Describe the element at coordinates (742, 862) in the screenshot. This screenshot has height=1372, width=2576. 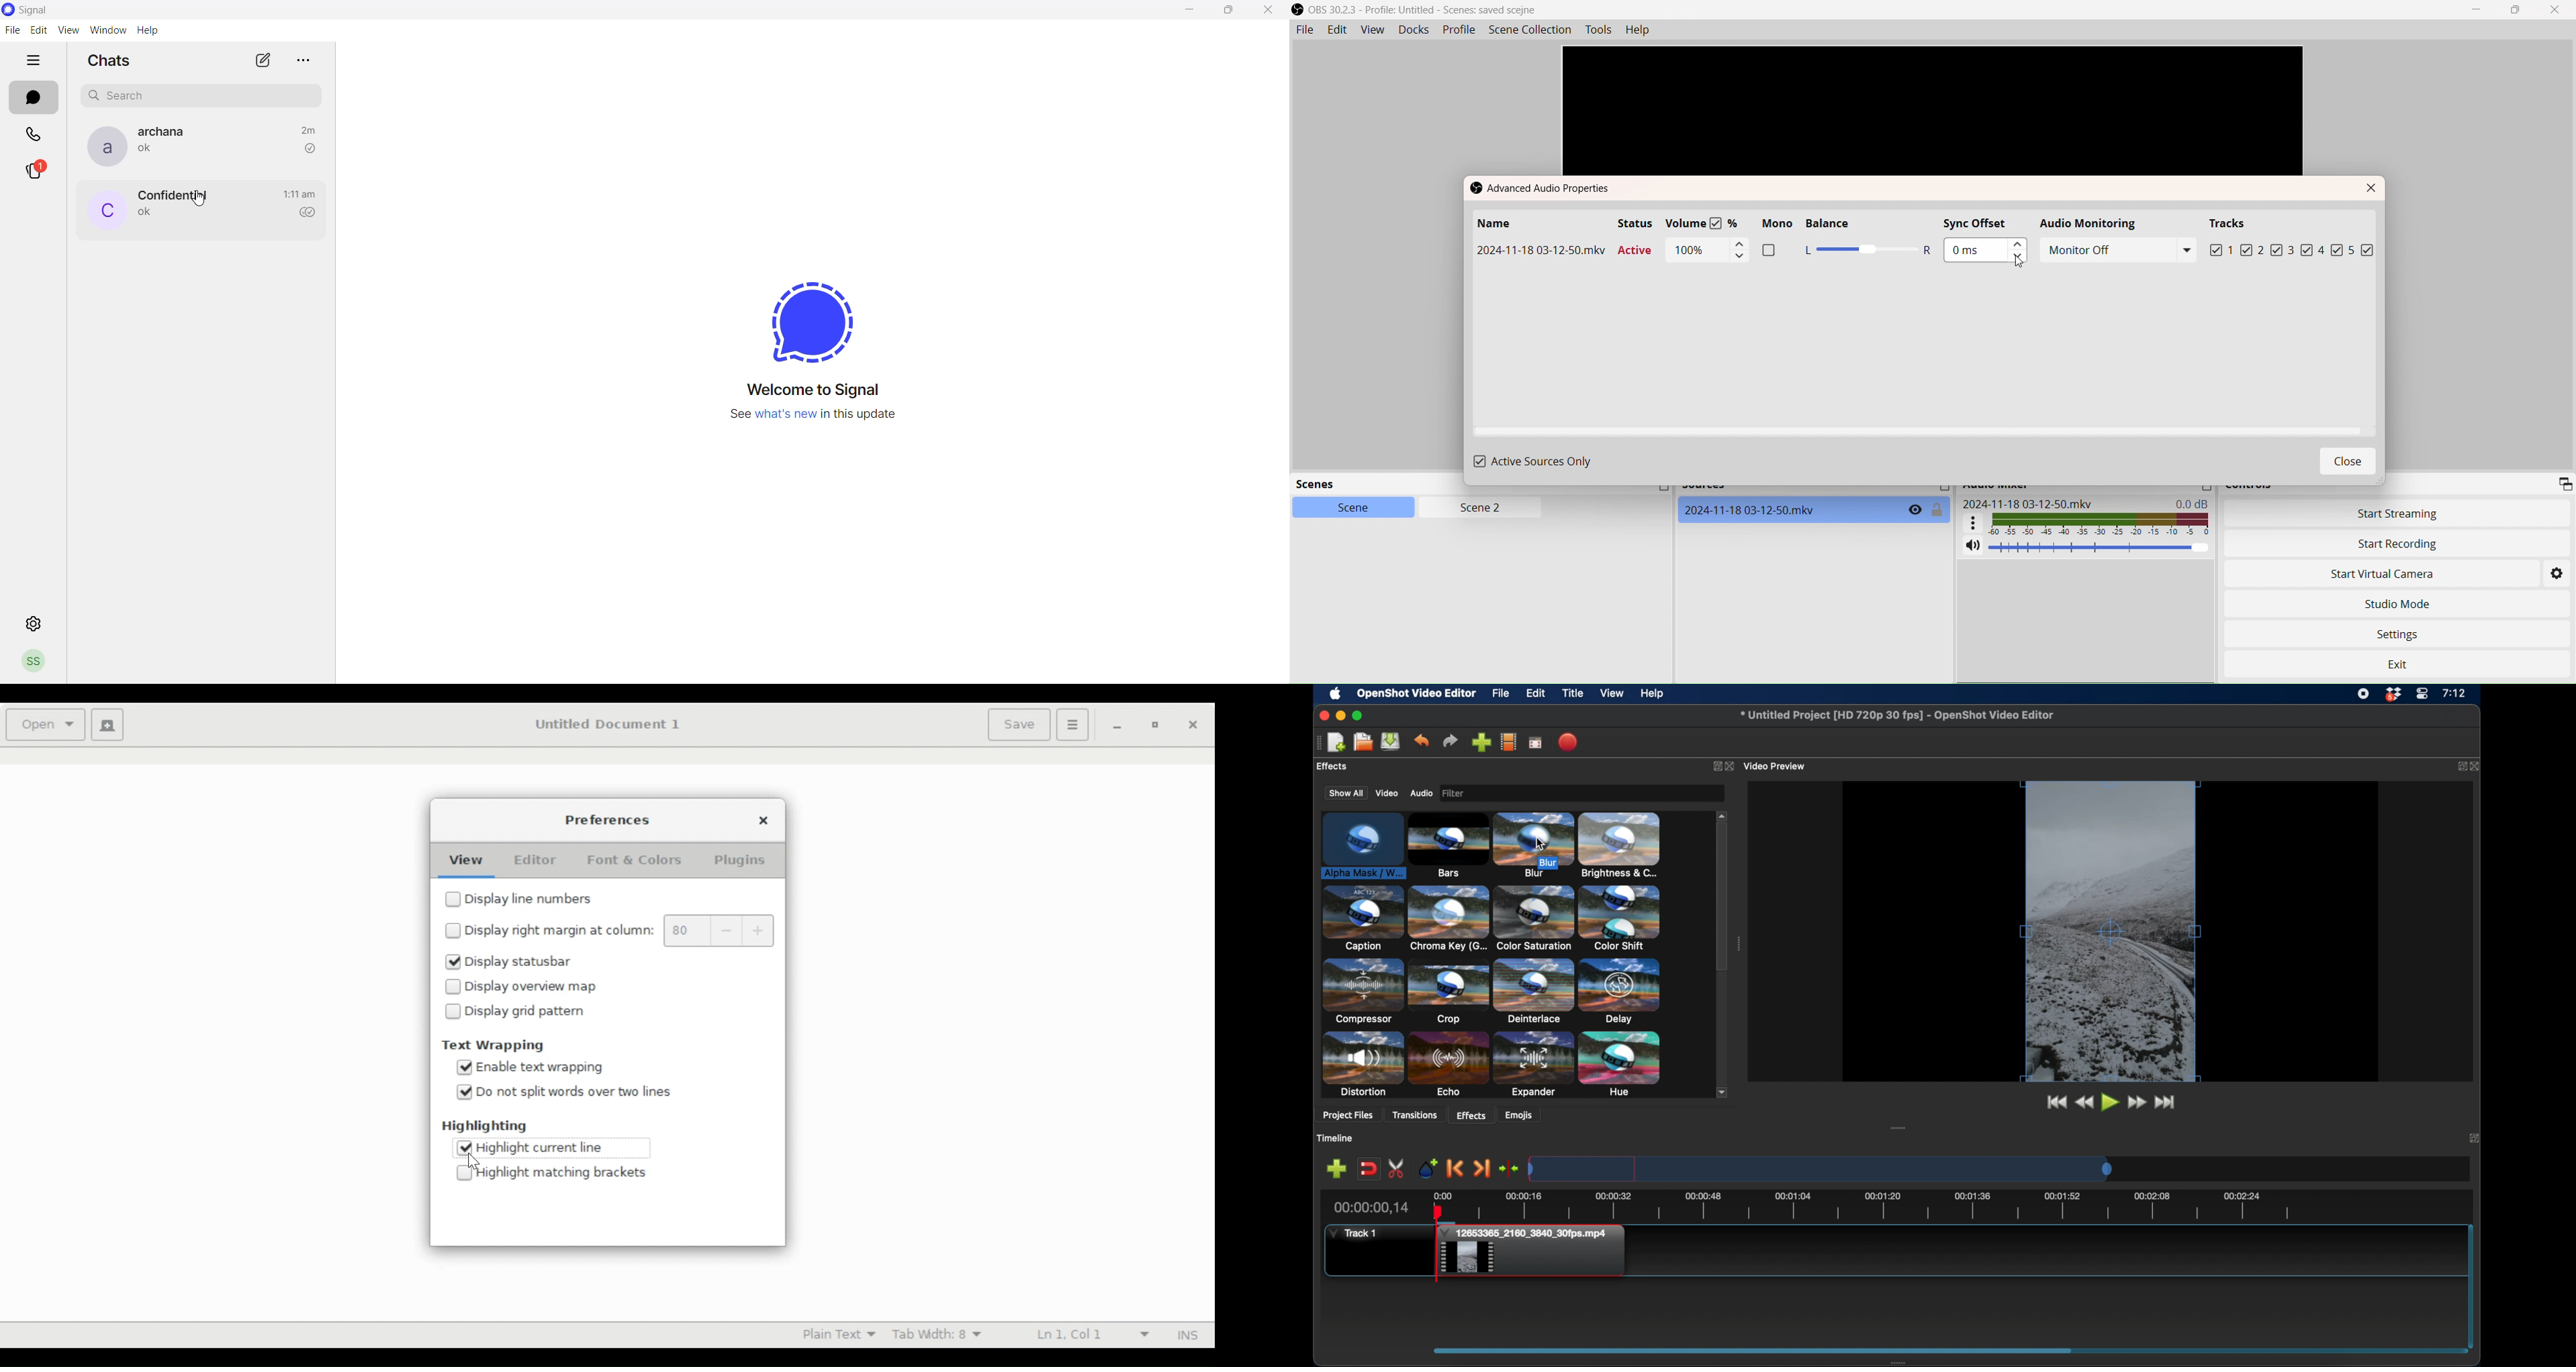
I see `Plugins` at that location.